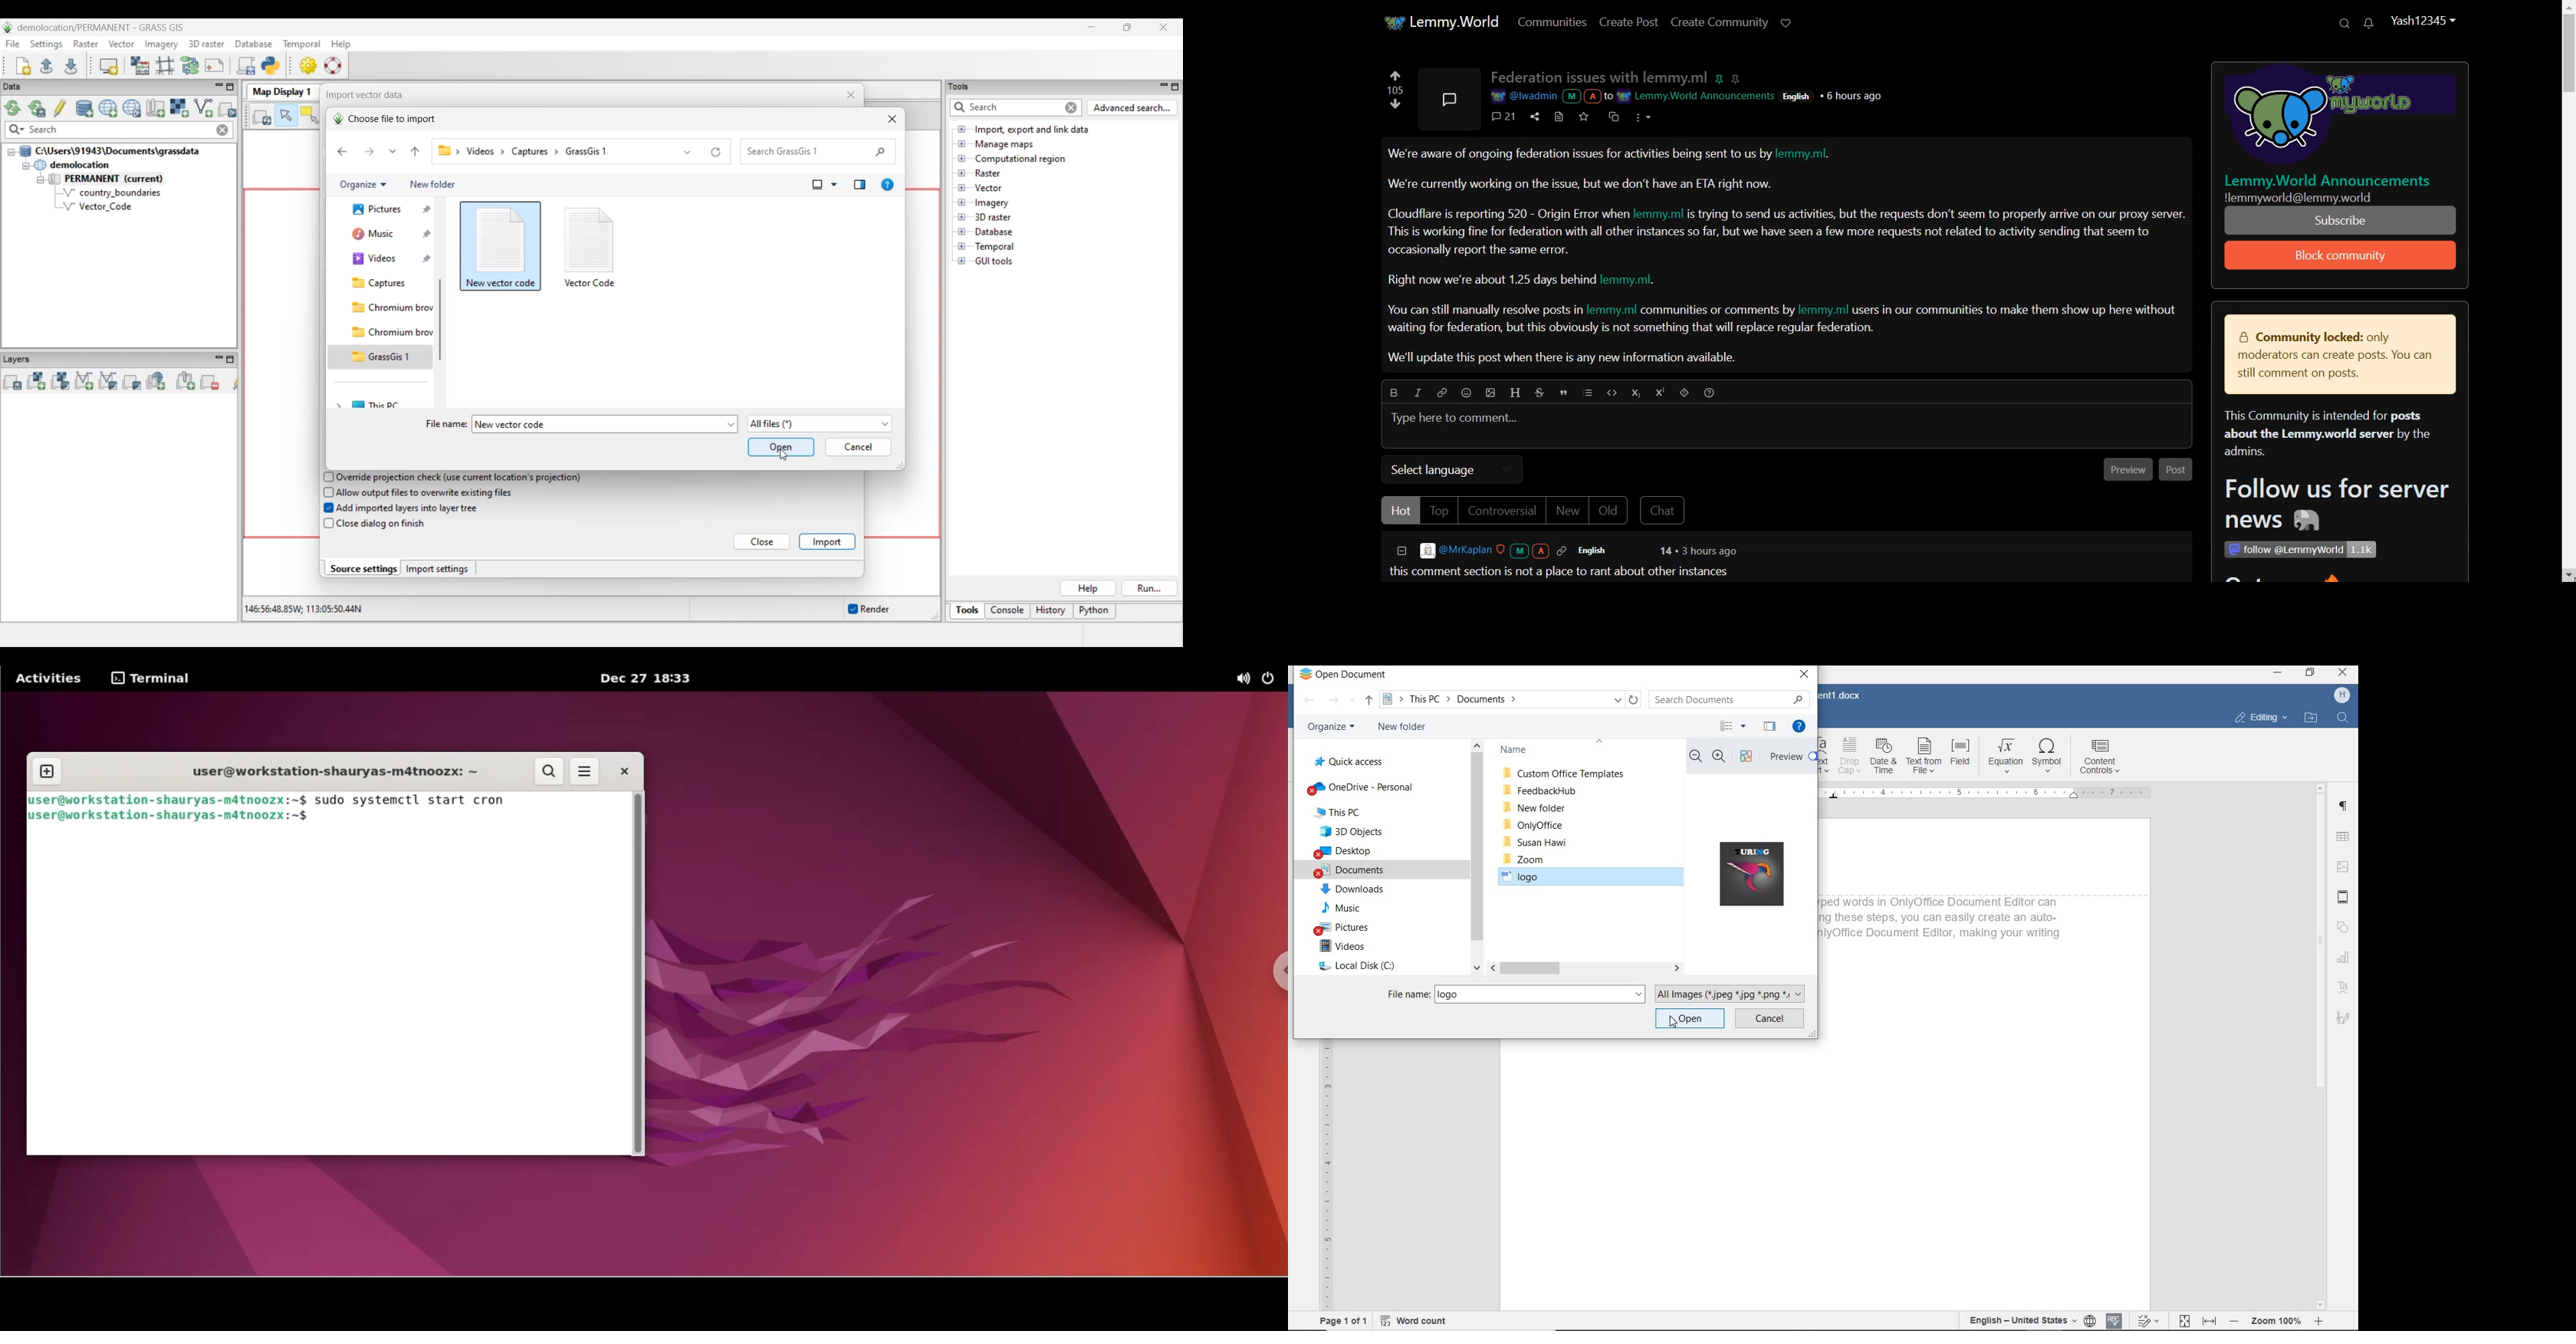  Describe the element at coordinates (1643, 118) in the screenshot. I see `More` at that location.